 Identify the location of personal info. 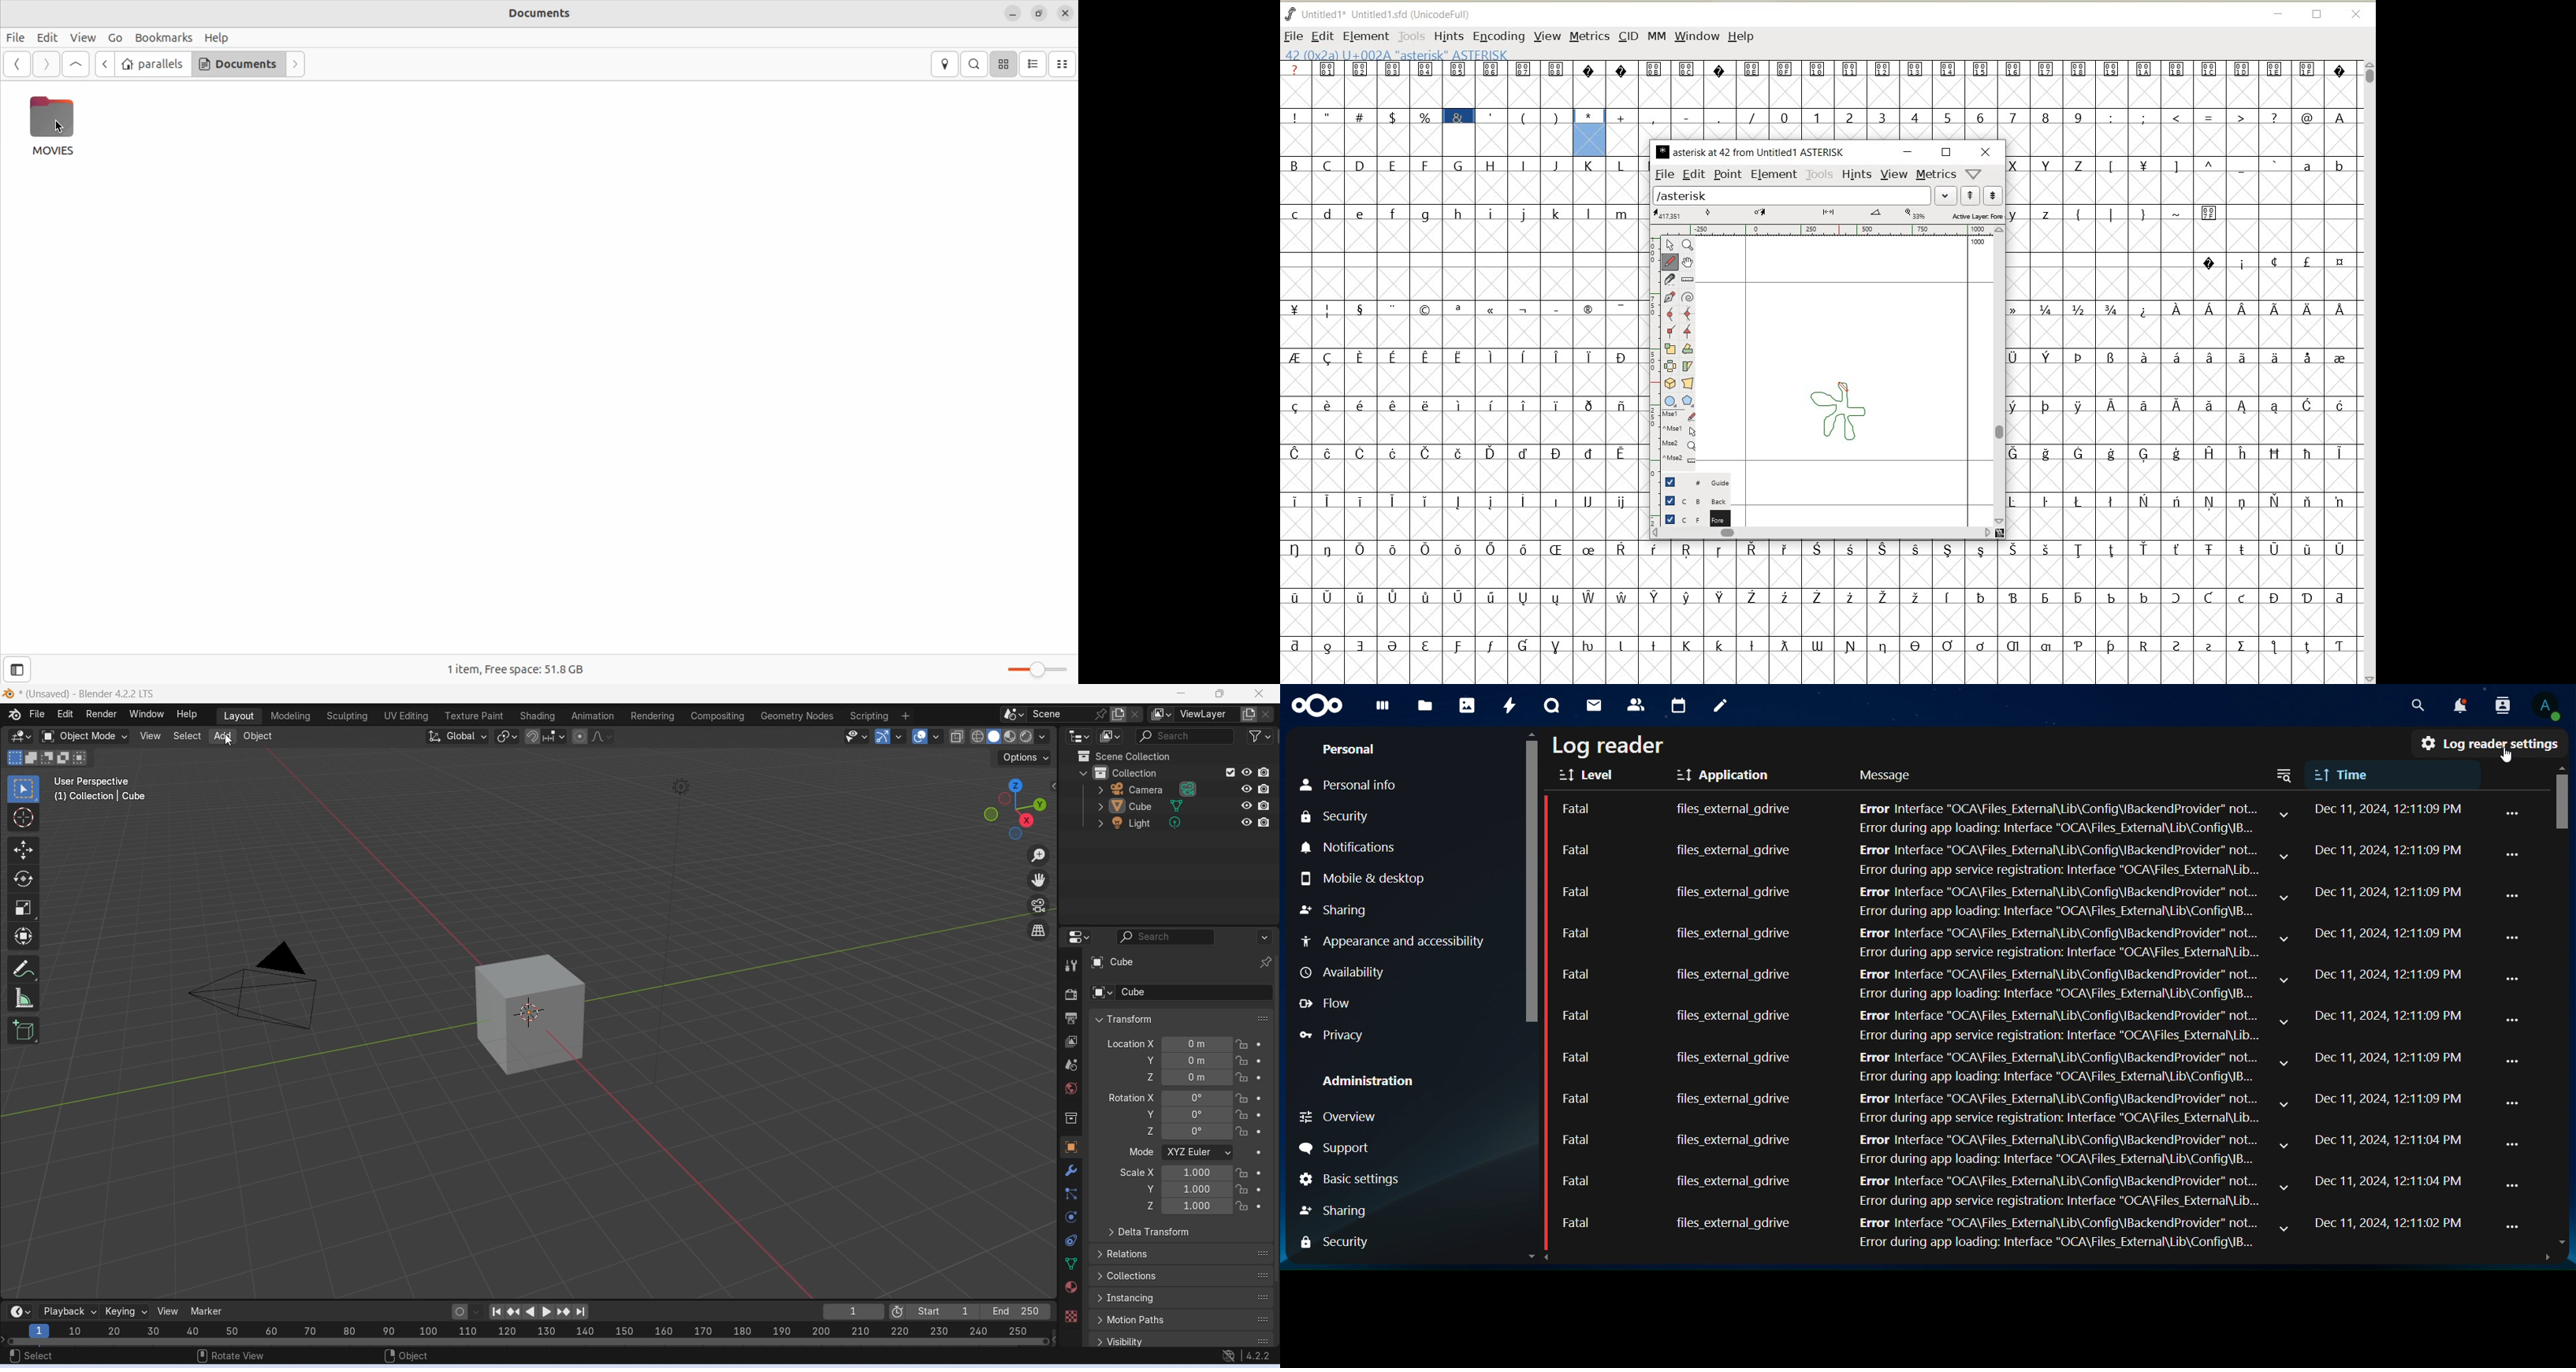
(1354, 785).